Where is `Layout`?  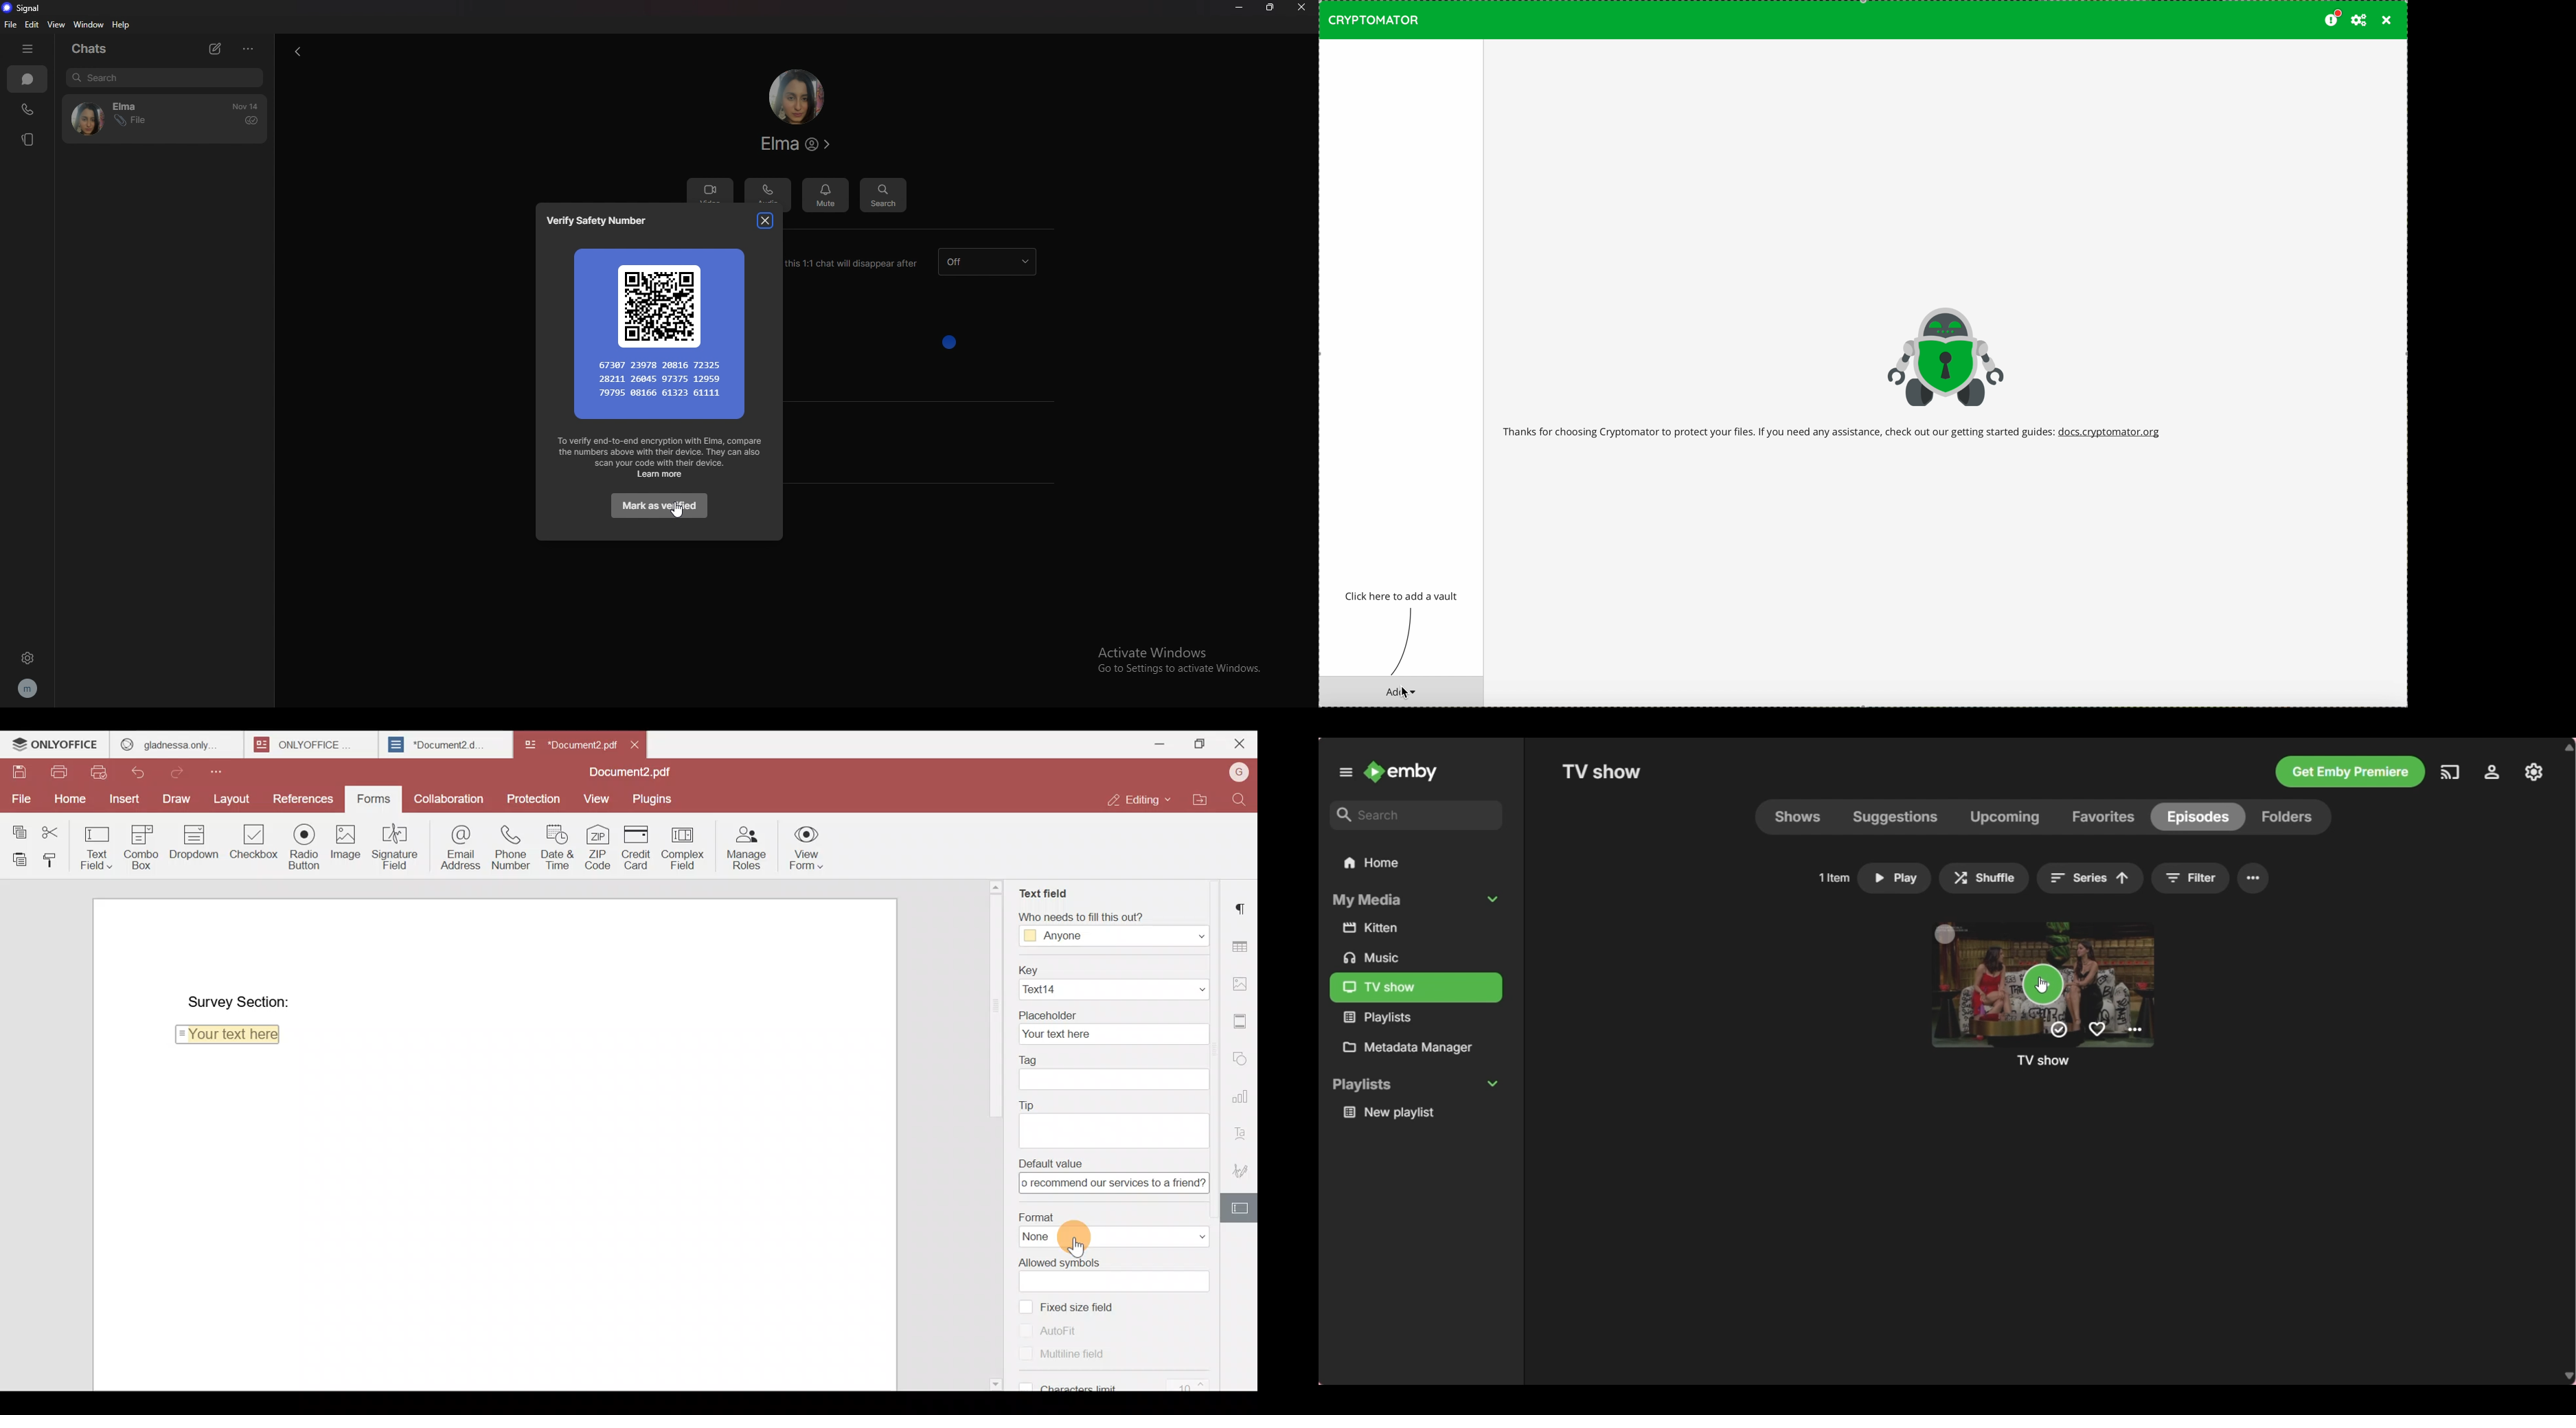 Layout is located at coordinates (233, 796).